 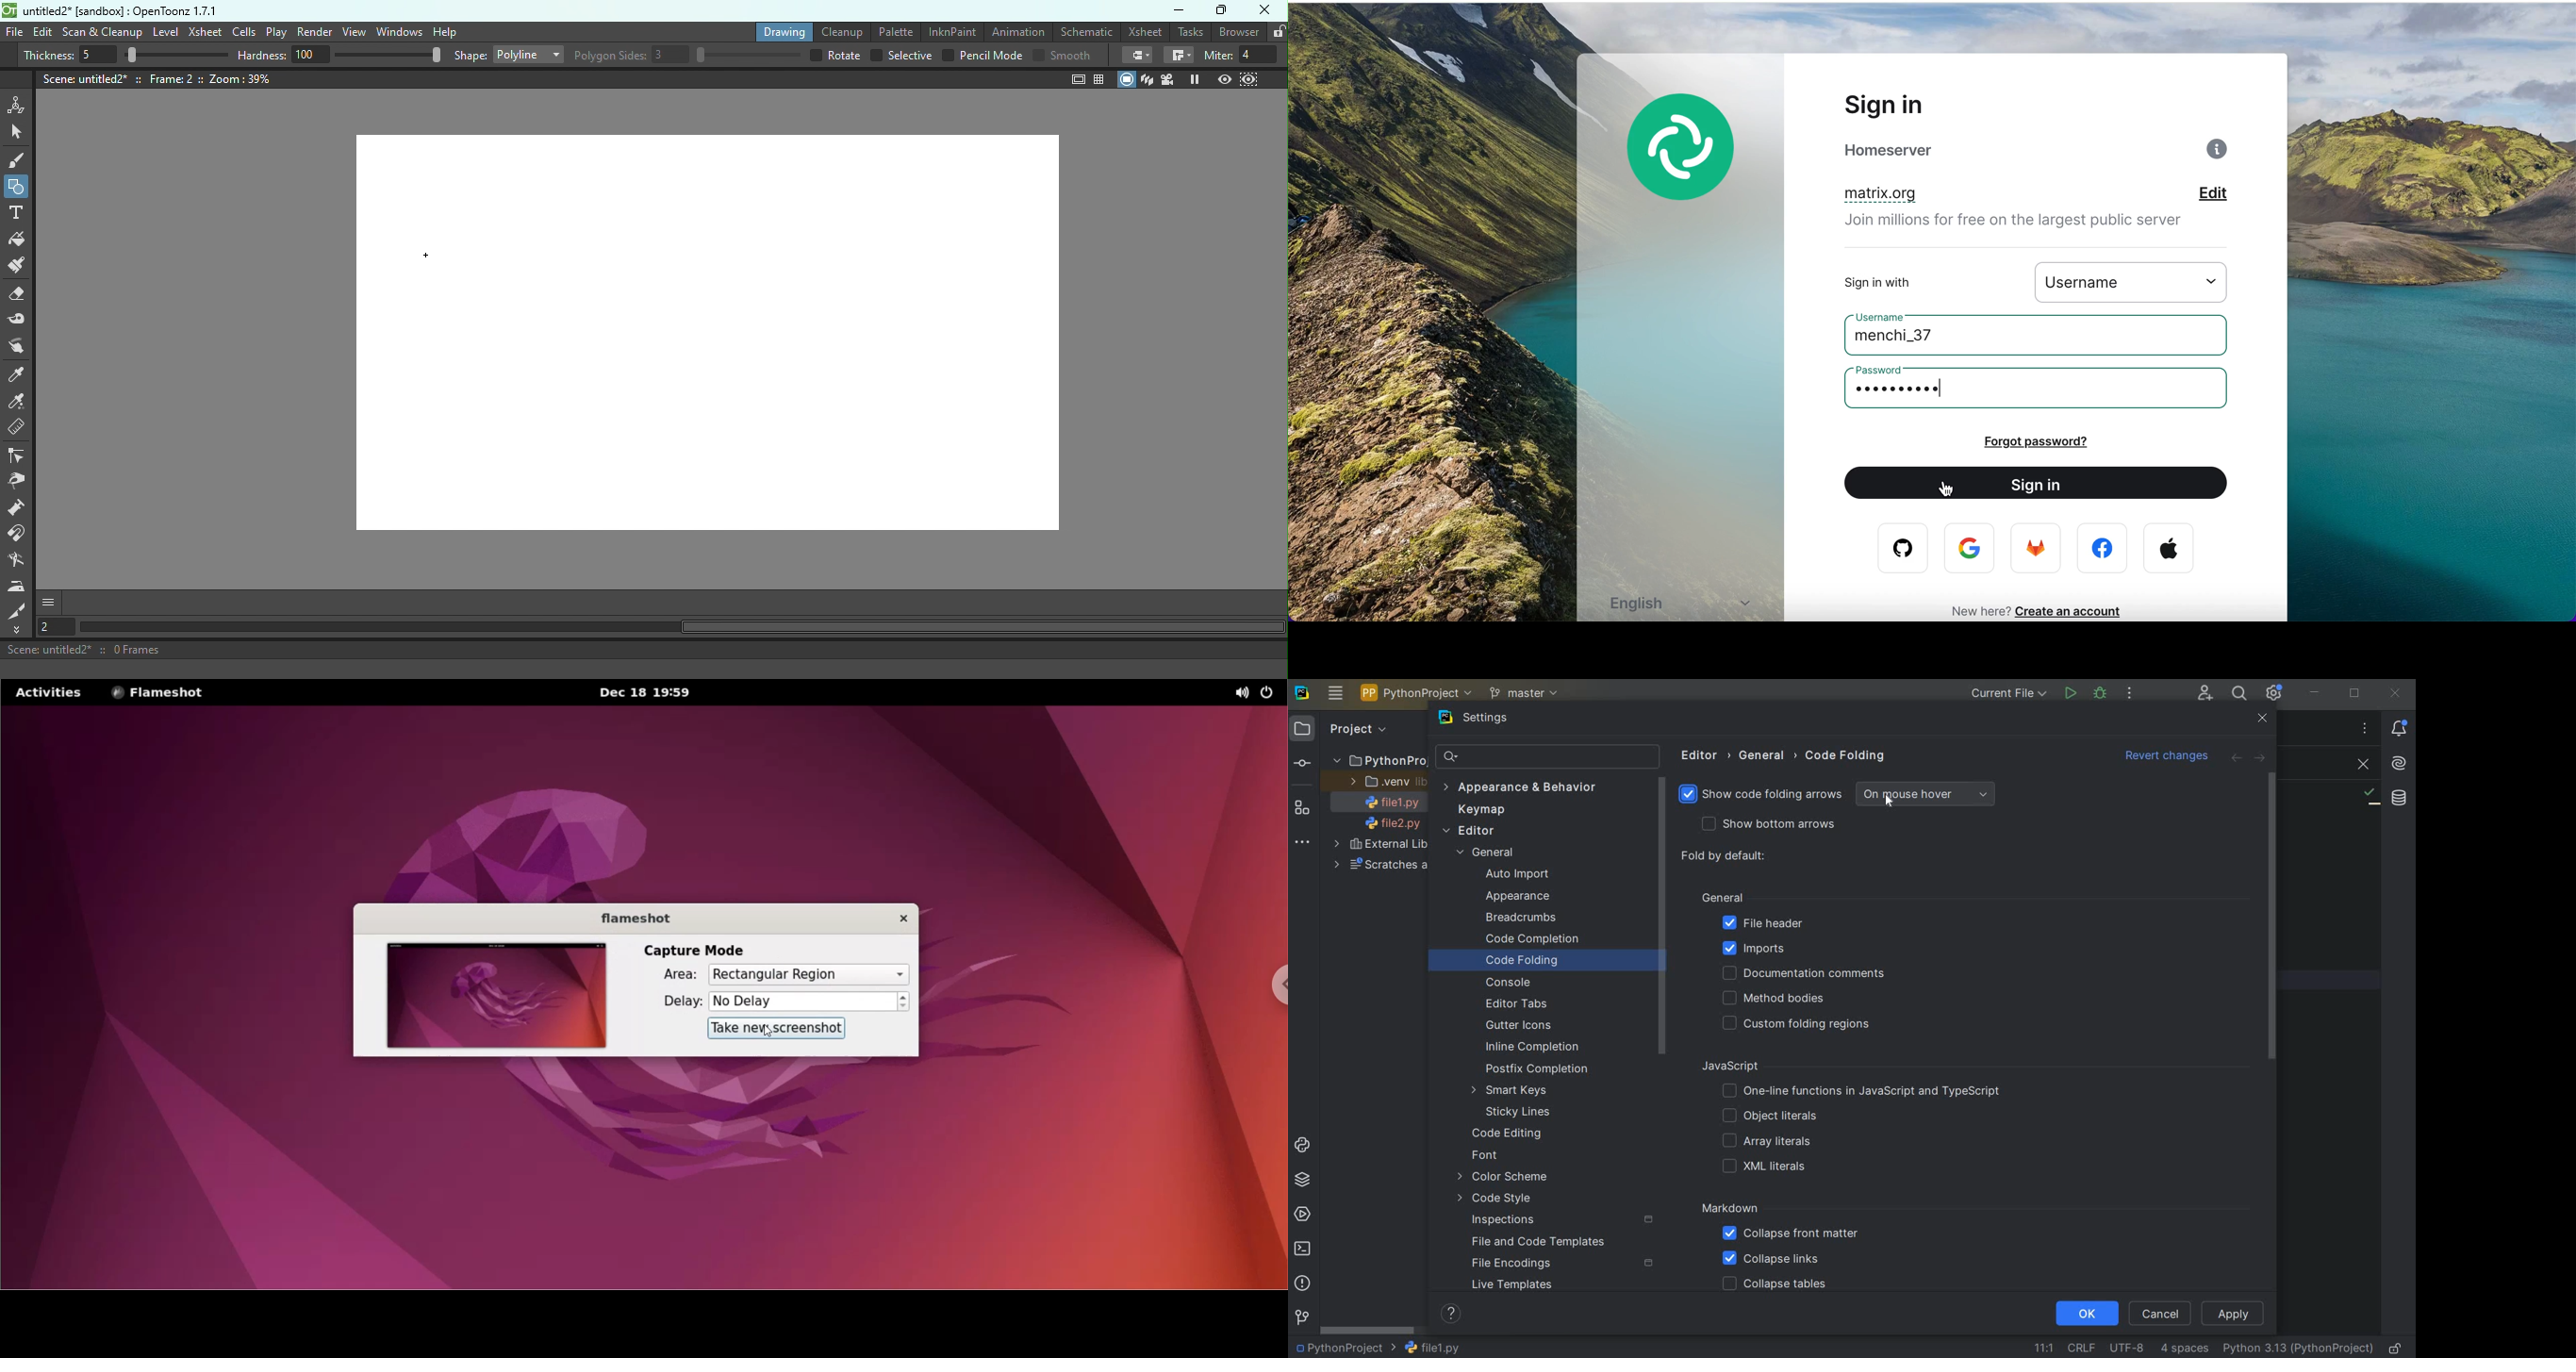 What do you see at coordinates (2400, 797) in the screenshot?
I see `DATABASE` at bounding box center [2400, 797].